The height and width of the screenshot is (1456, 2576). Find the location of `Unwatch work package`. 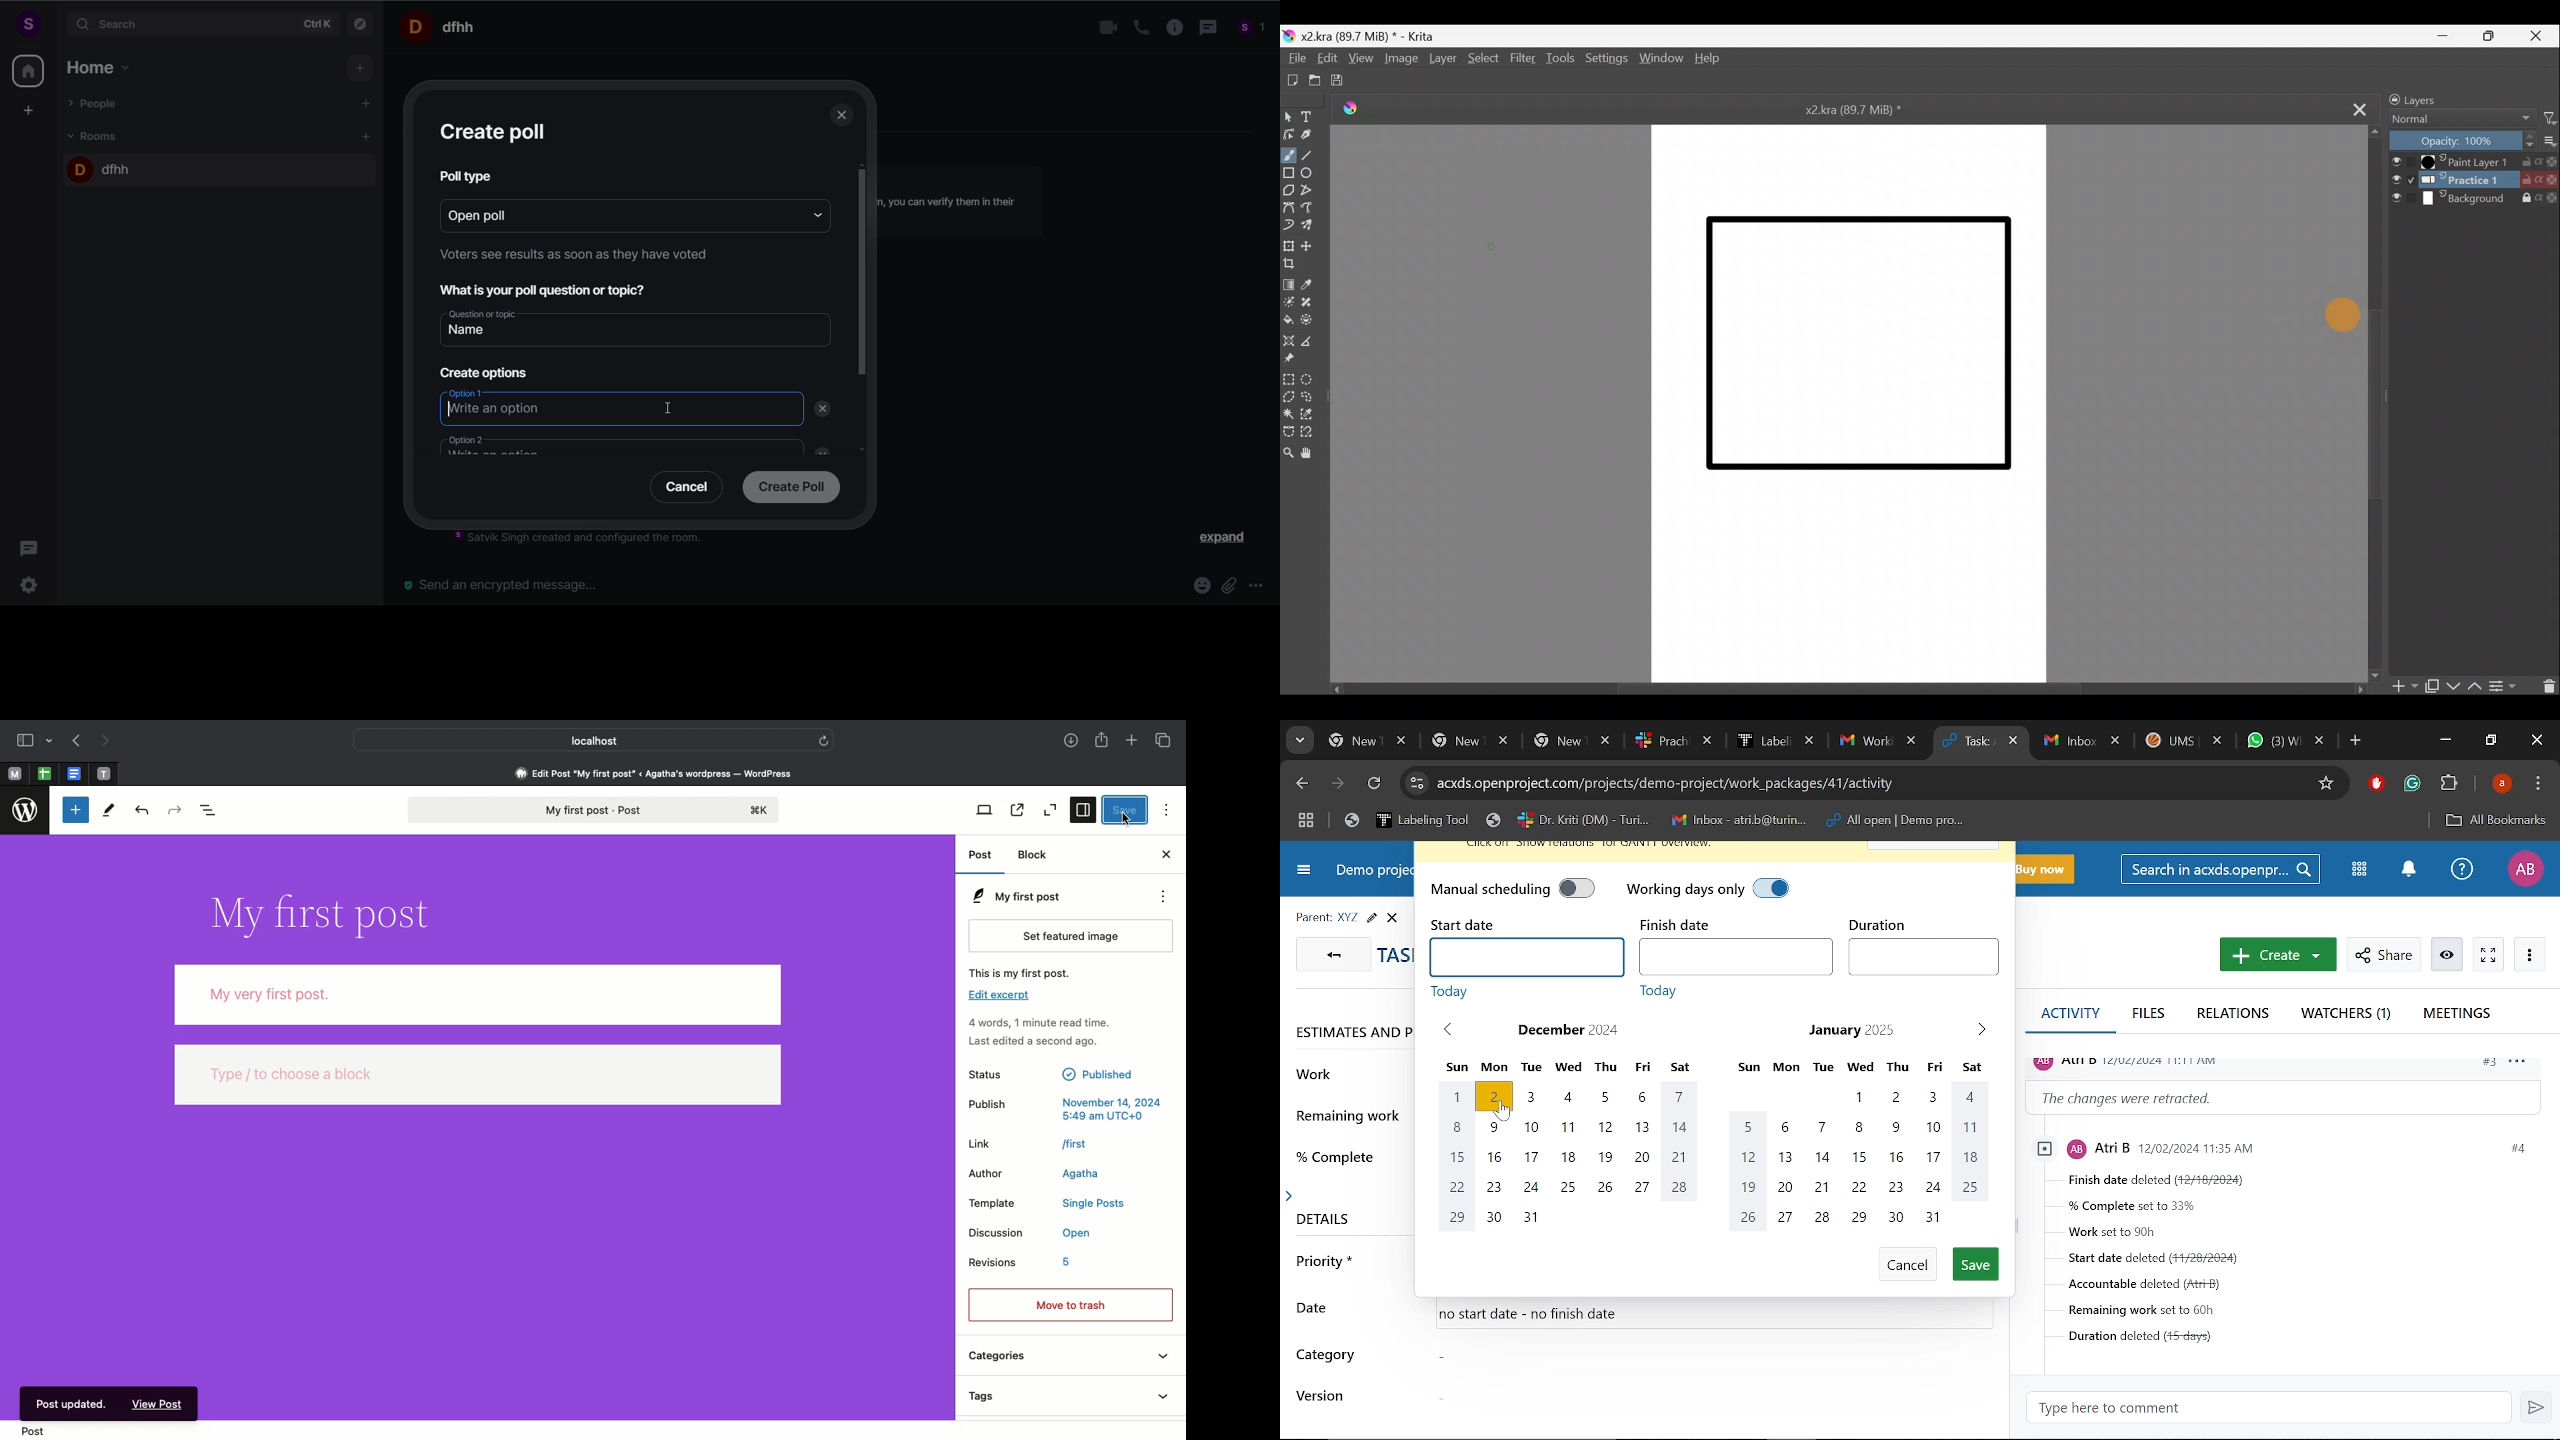

Unwatch work package is located at coordinates (2449, 955).